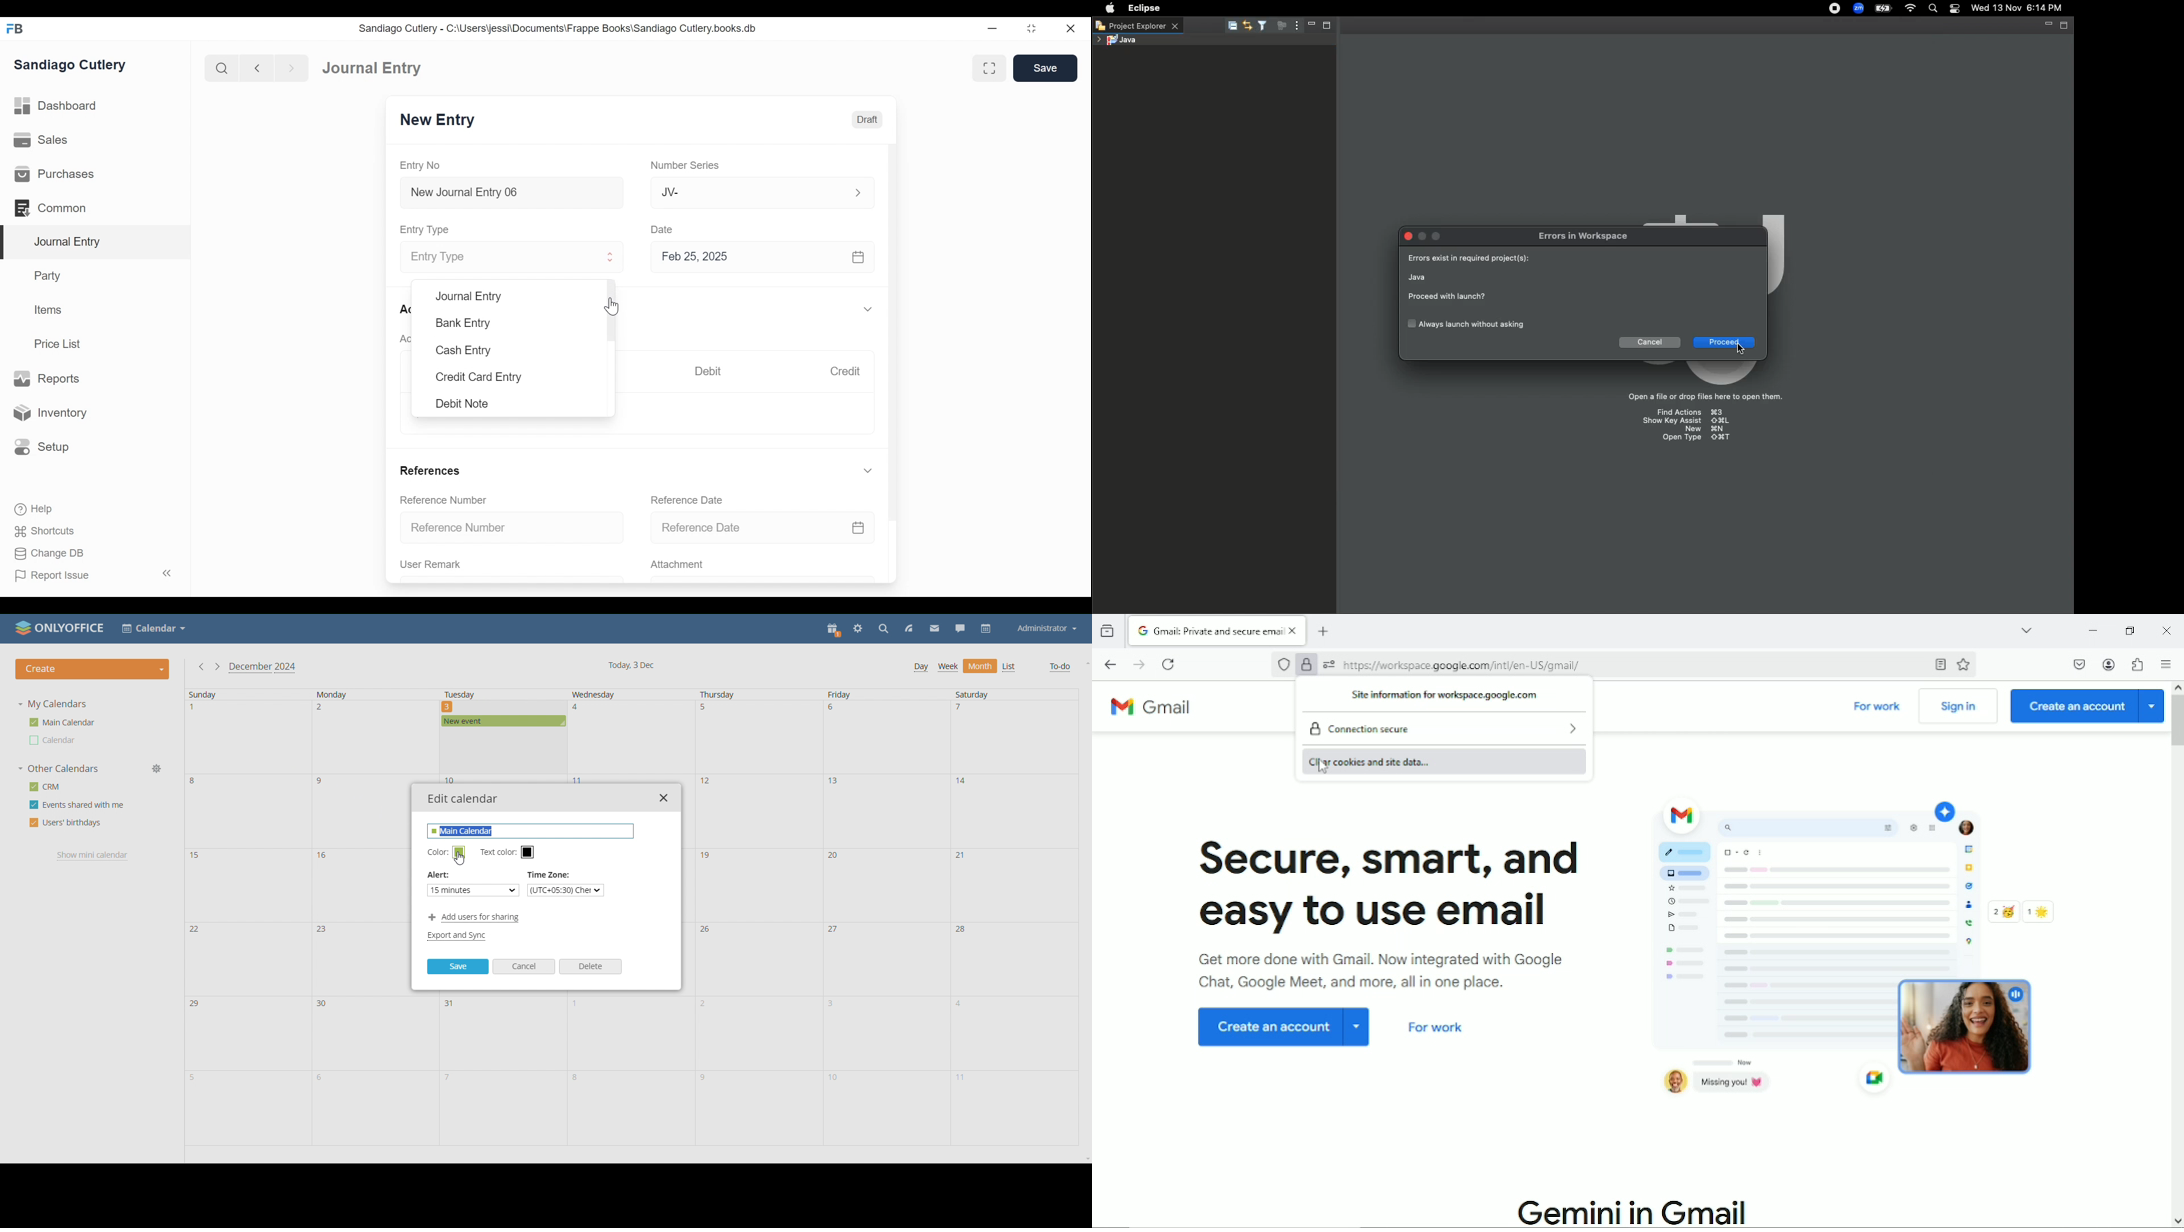  Describe the element at coordinates (868, 120) in the screenshot. I see `Draft` at that location.